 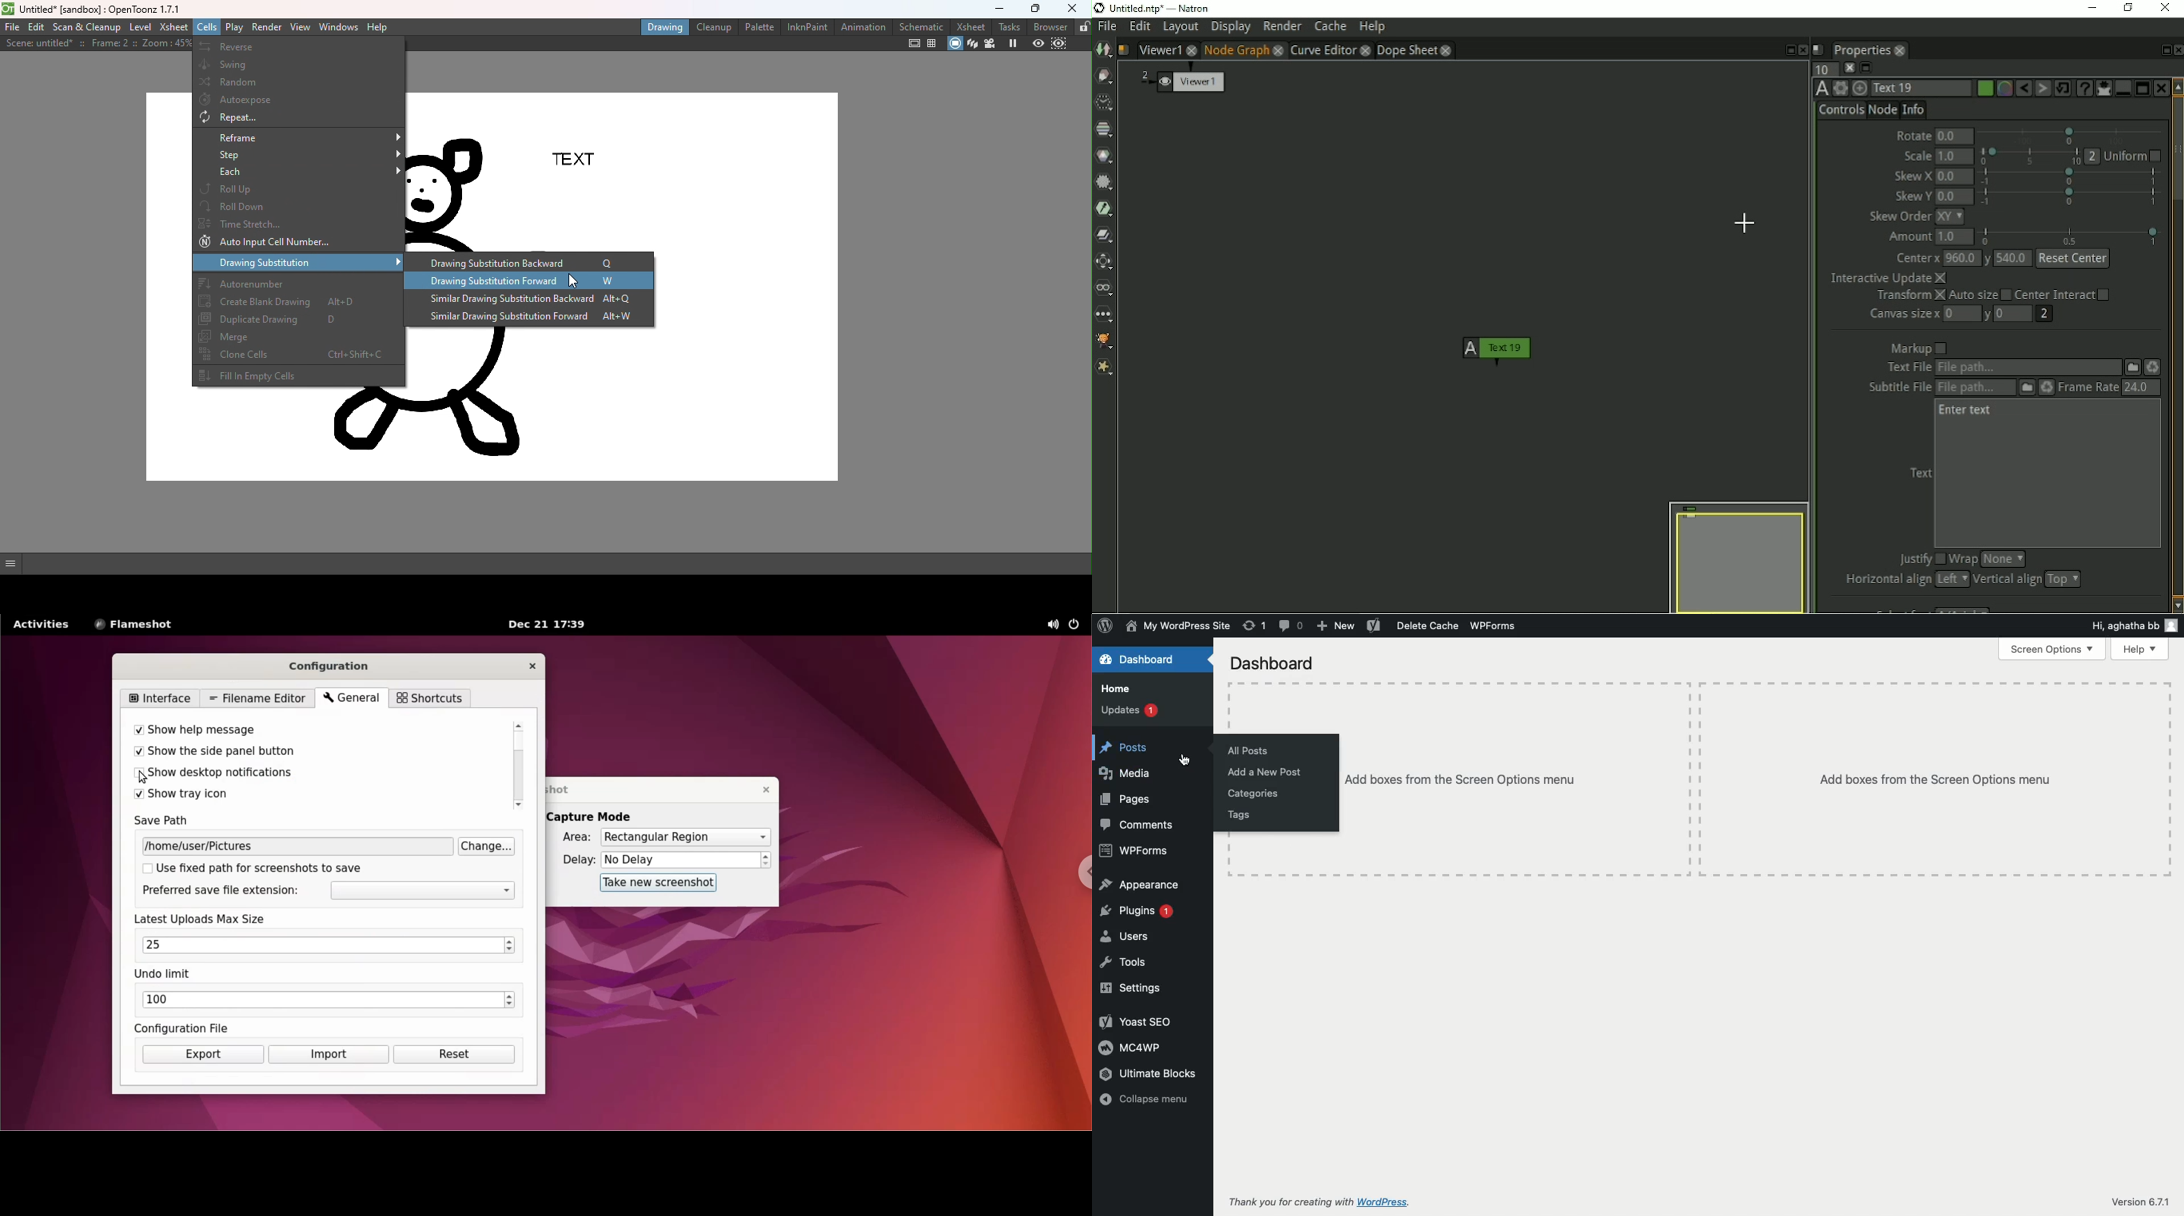 I want to click on Roll down, so click(x=302, y=208).